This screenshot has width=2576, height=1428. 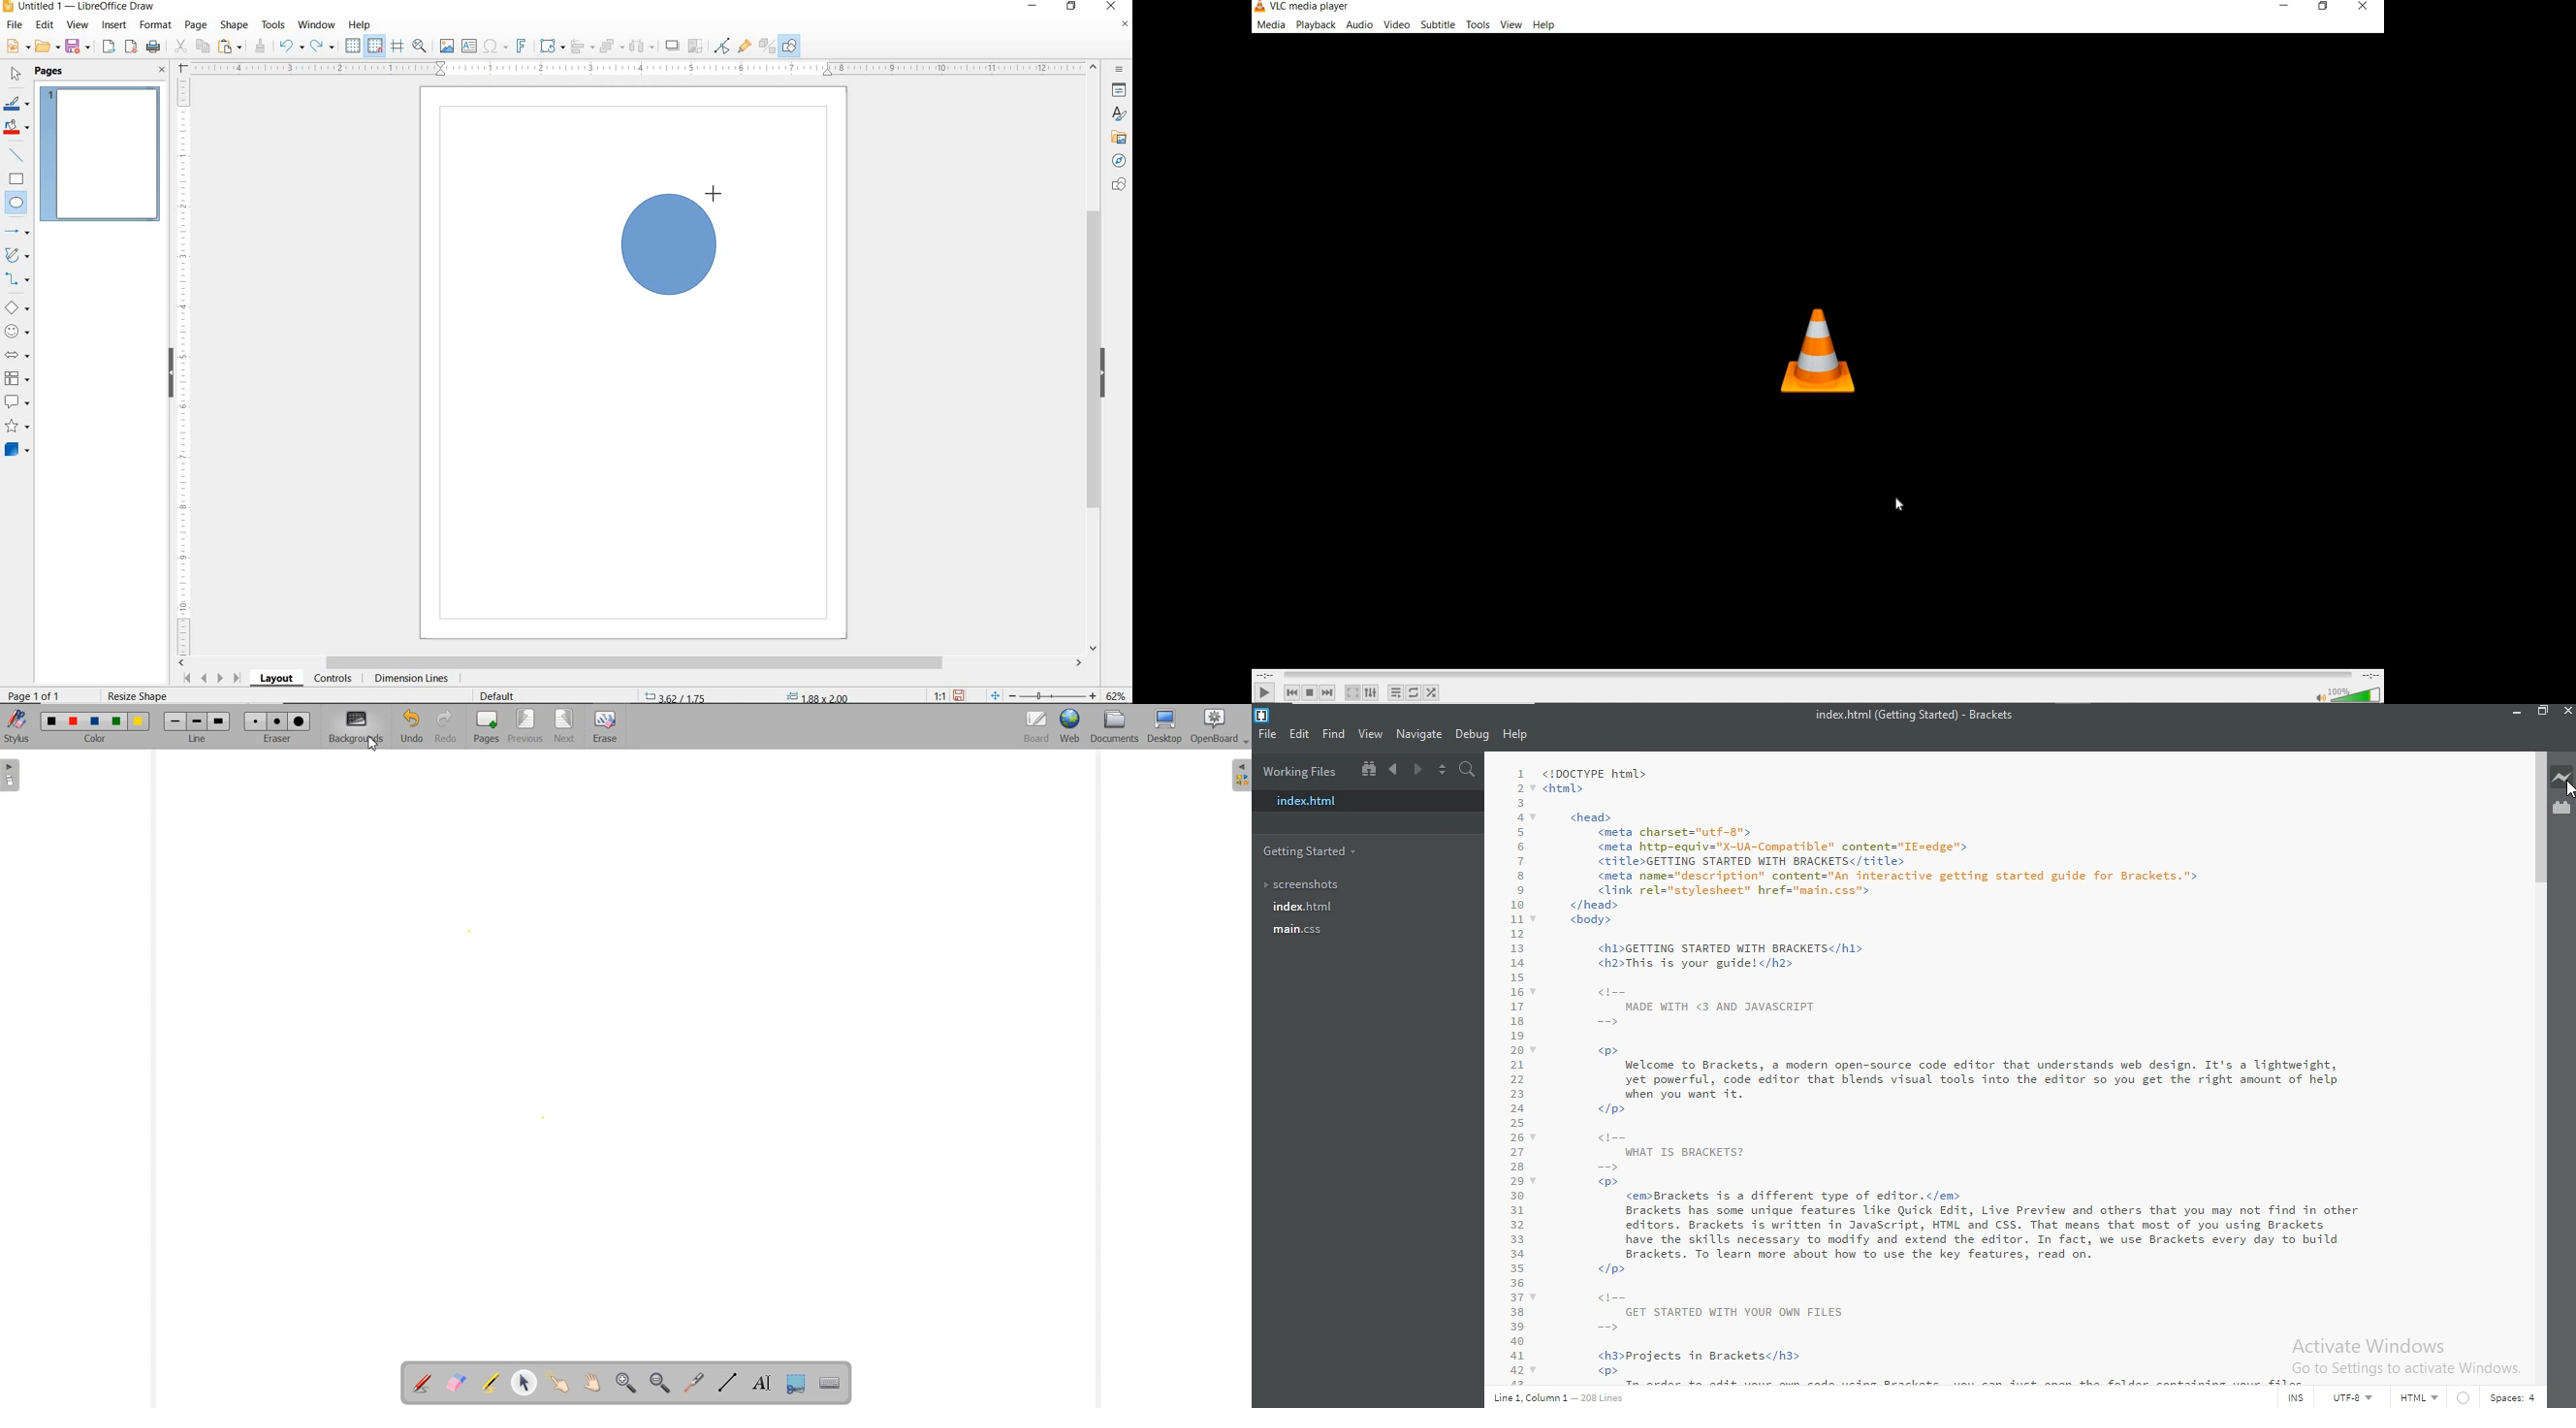 What do you see at coordinates (672, 246) in the screenshot?
I see `DRAWNING CIRCLE` at bounding box center [672, 246].